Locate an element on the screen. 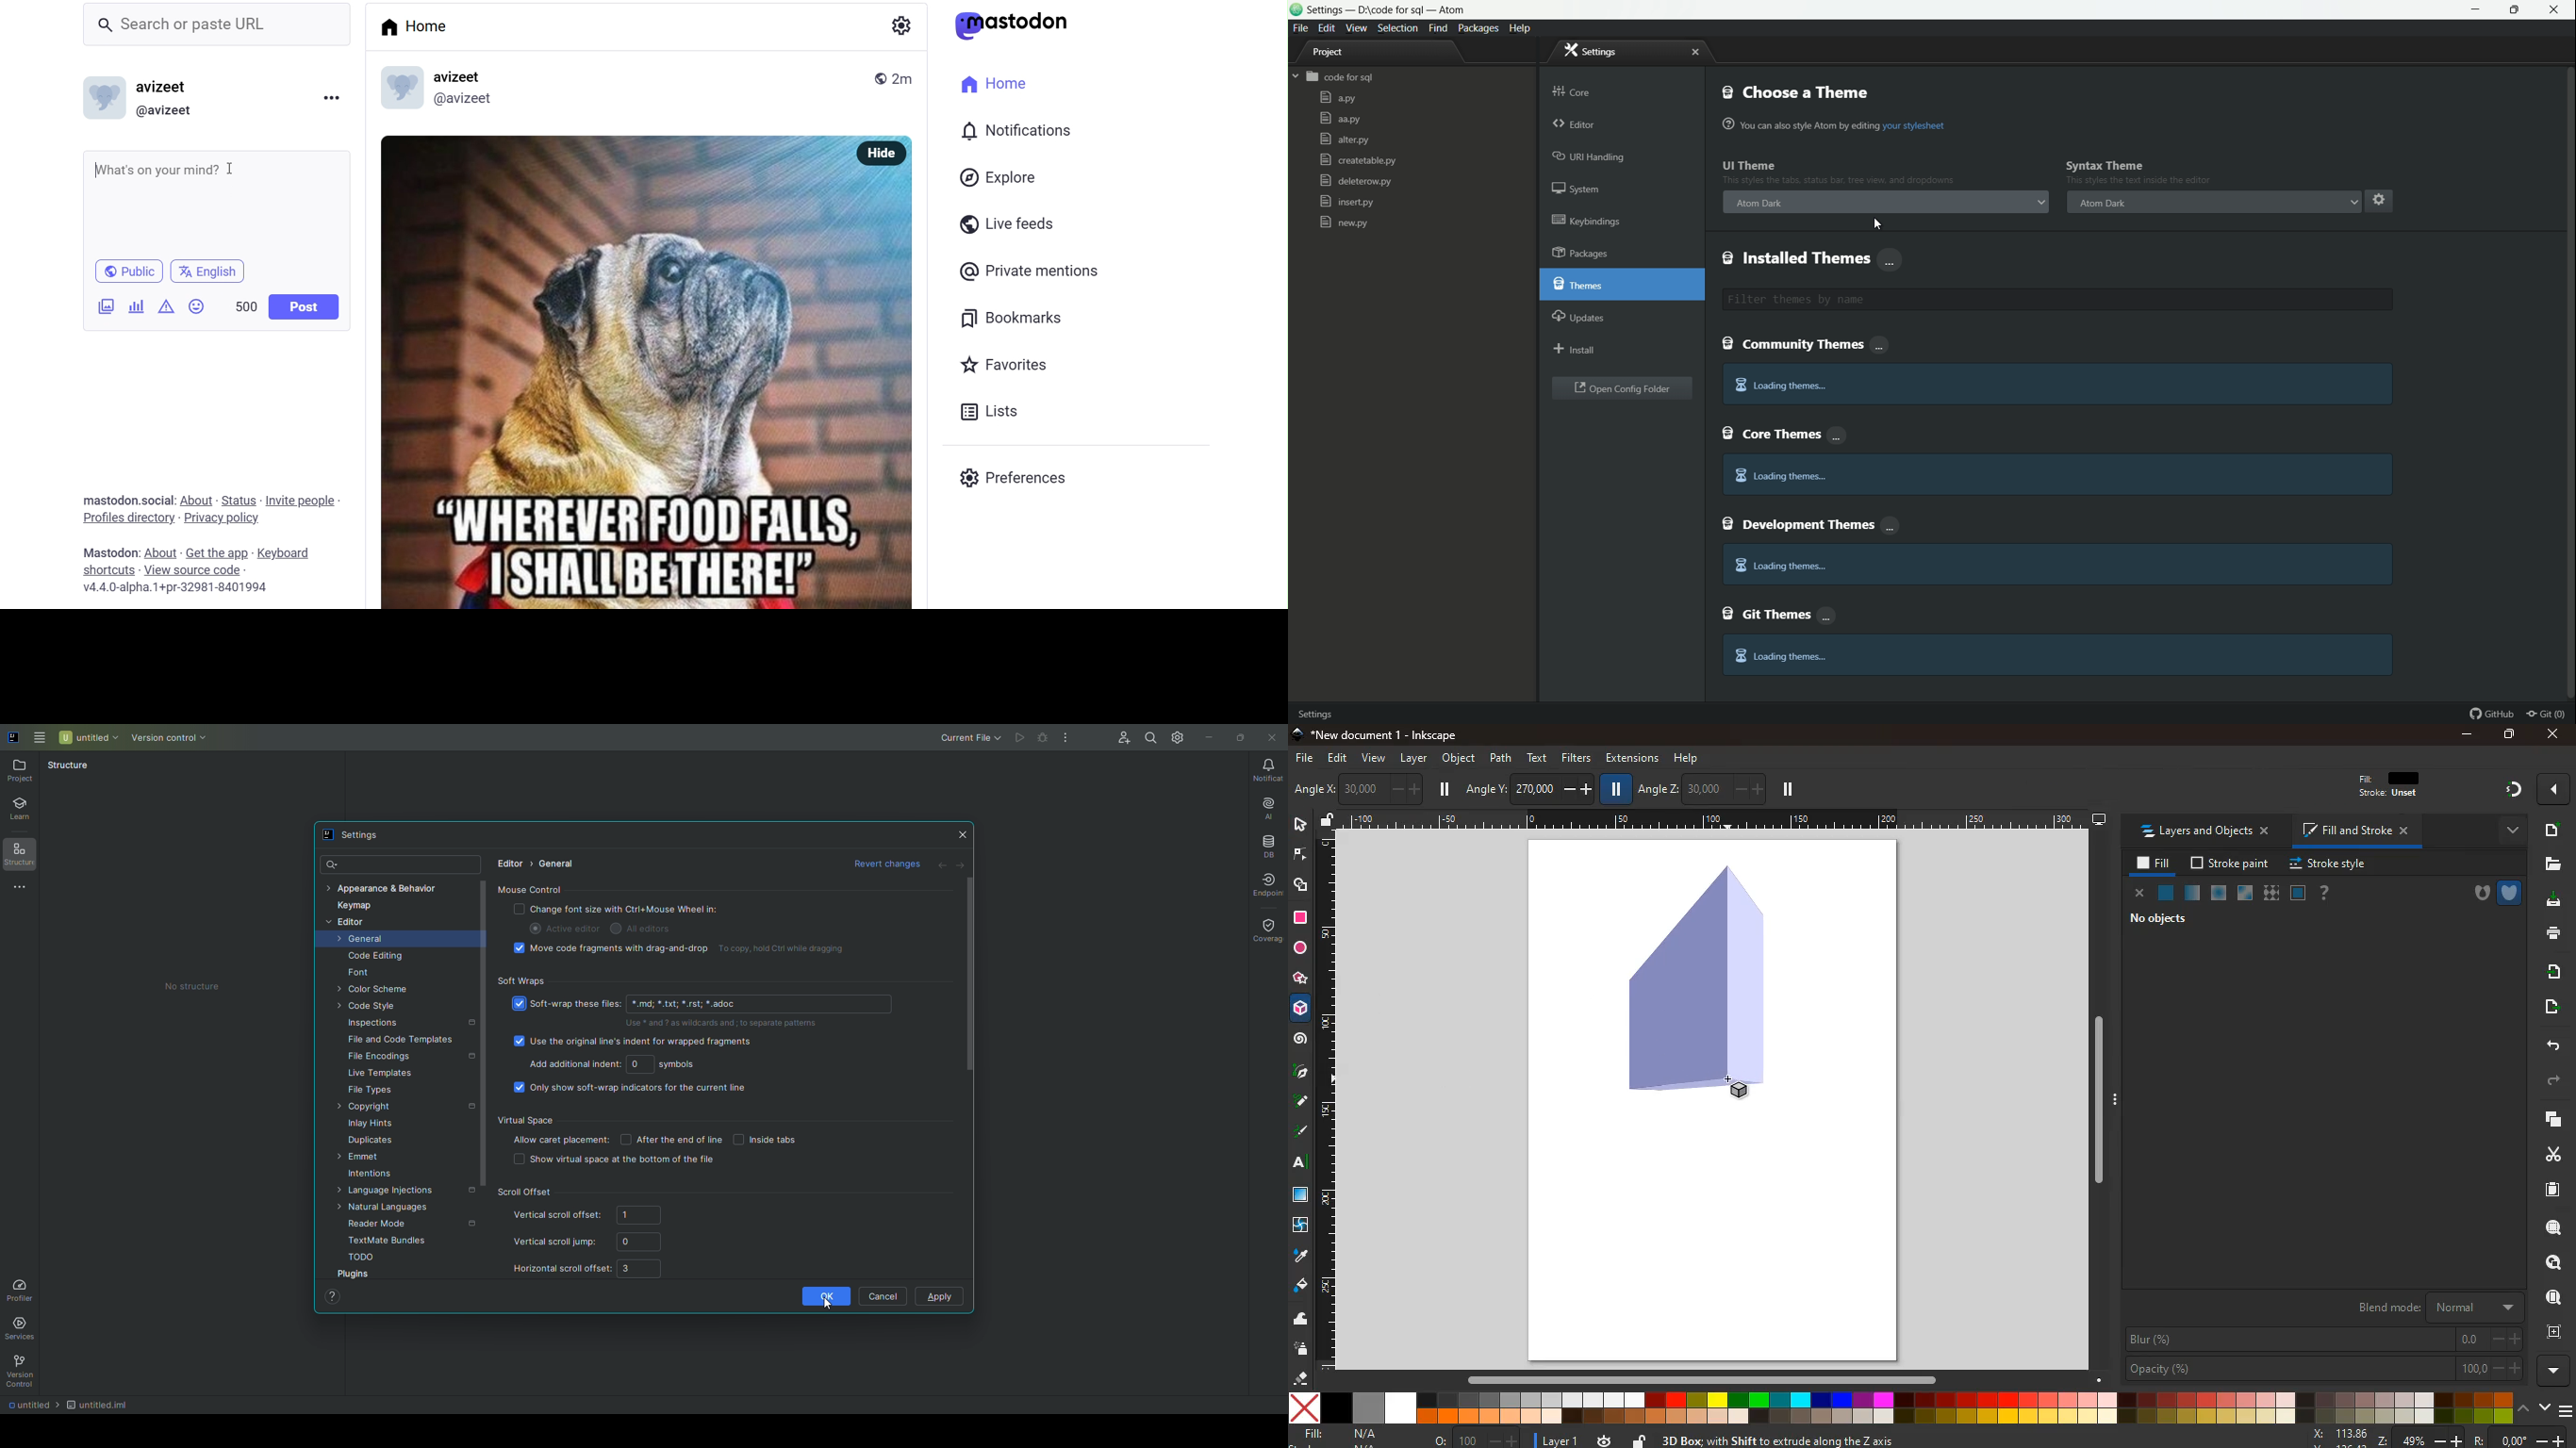  Project is located at coordinates (23, 772).